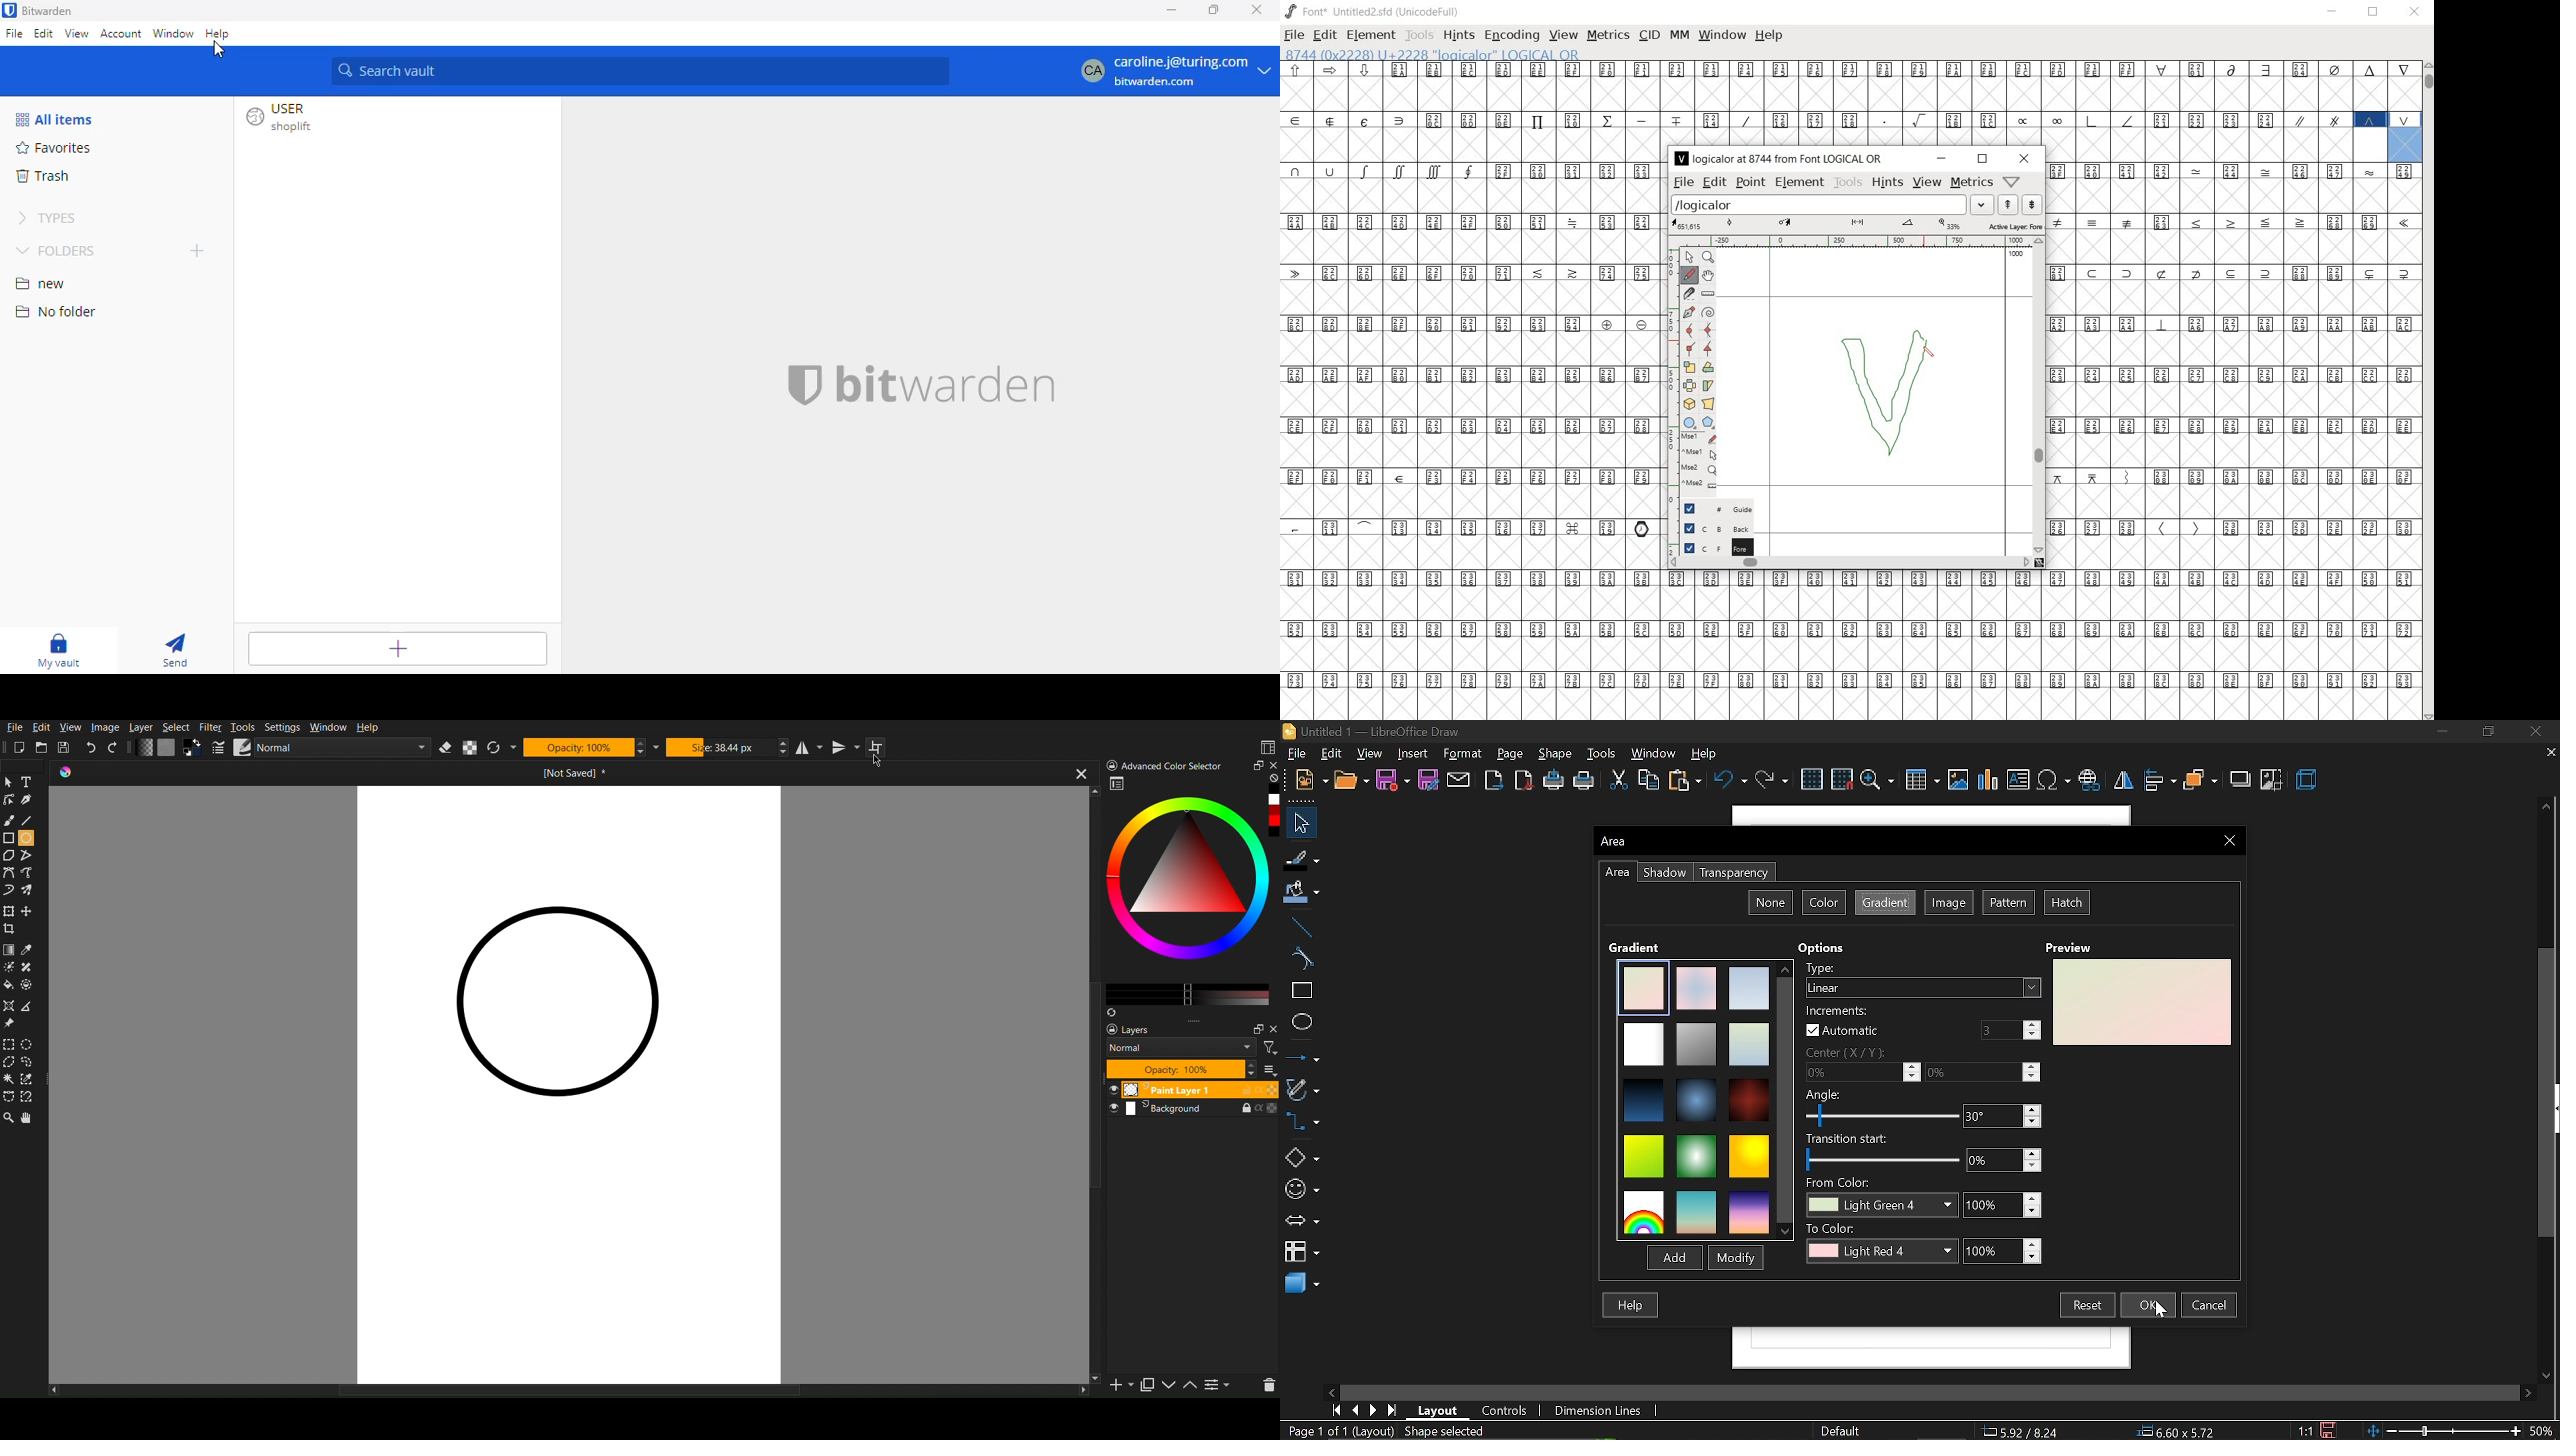 The image size is (2576, 1456). What do you see at coordinates (1687, 405) in the screenshot?
I see `rotate the selection in 3D and project back to plane` at bounding box center [1687, 405].